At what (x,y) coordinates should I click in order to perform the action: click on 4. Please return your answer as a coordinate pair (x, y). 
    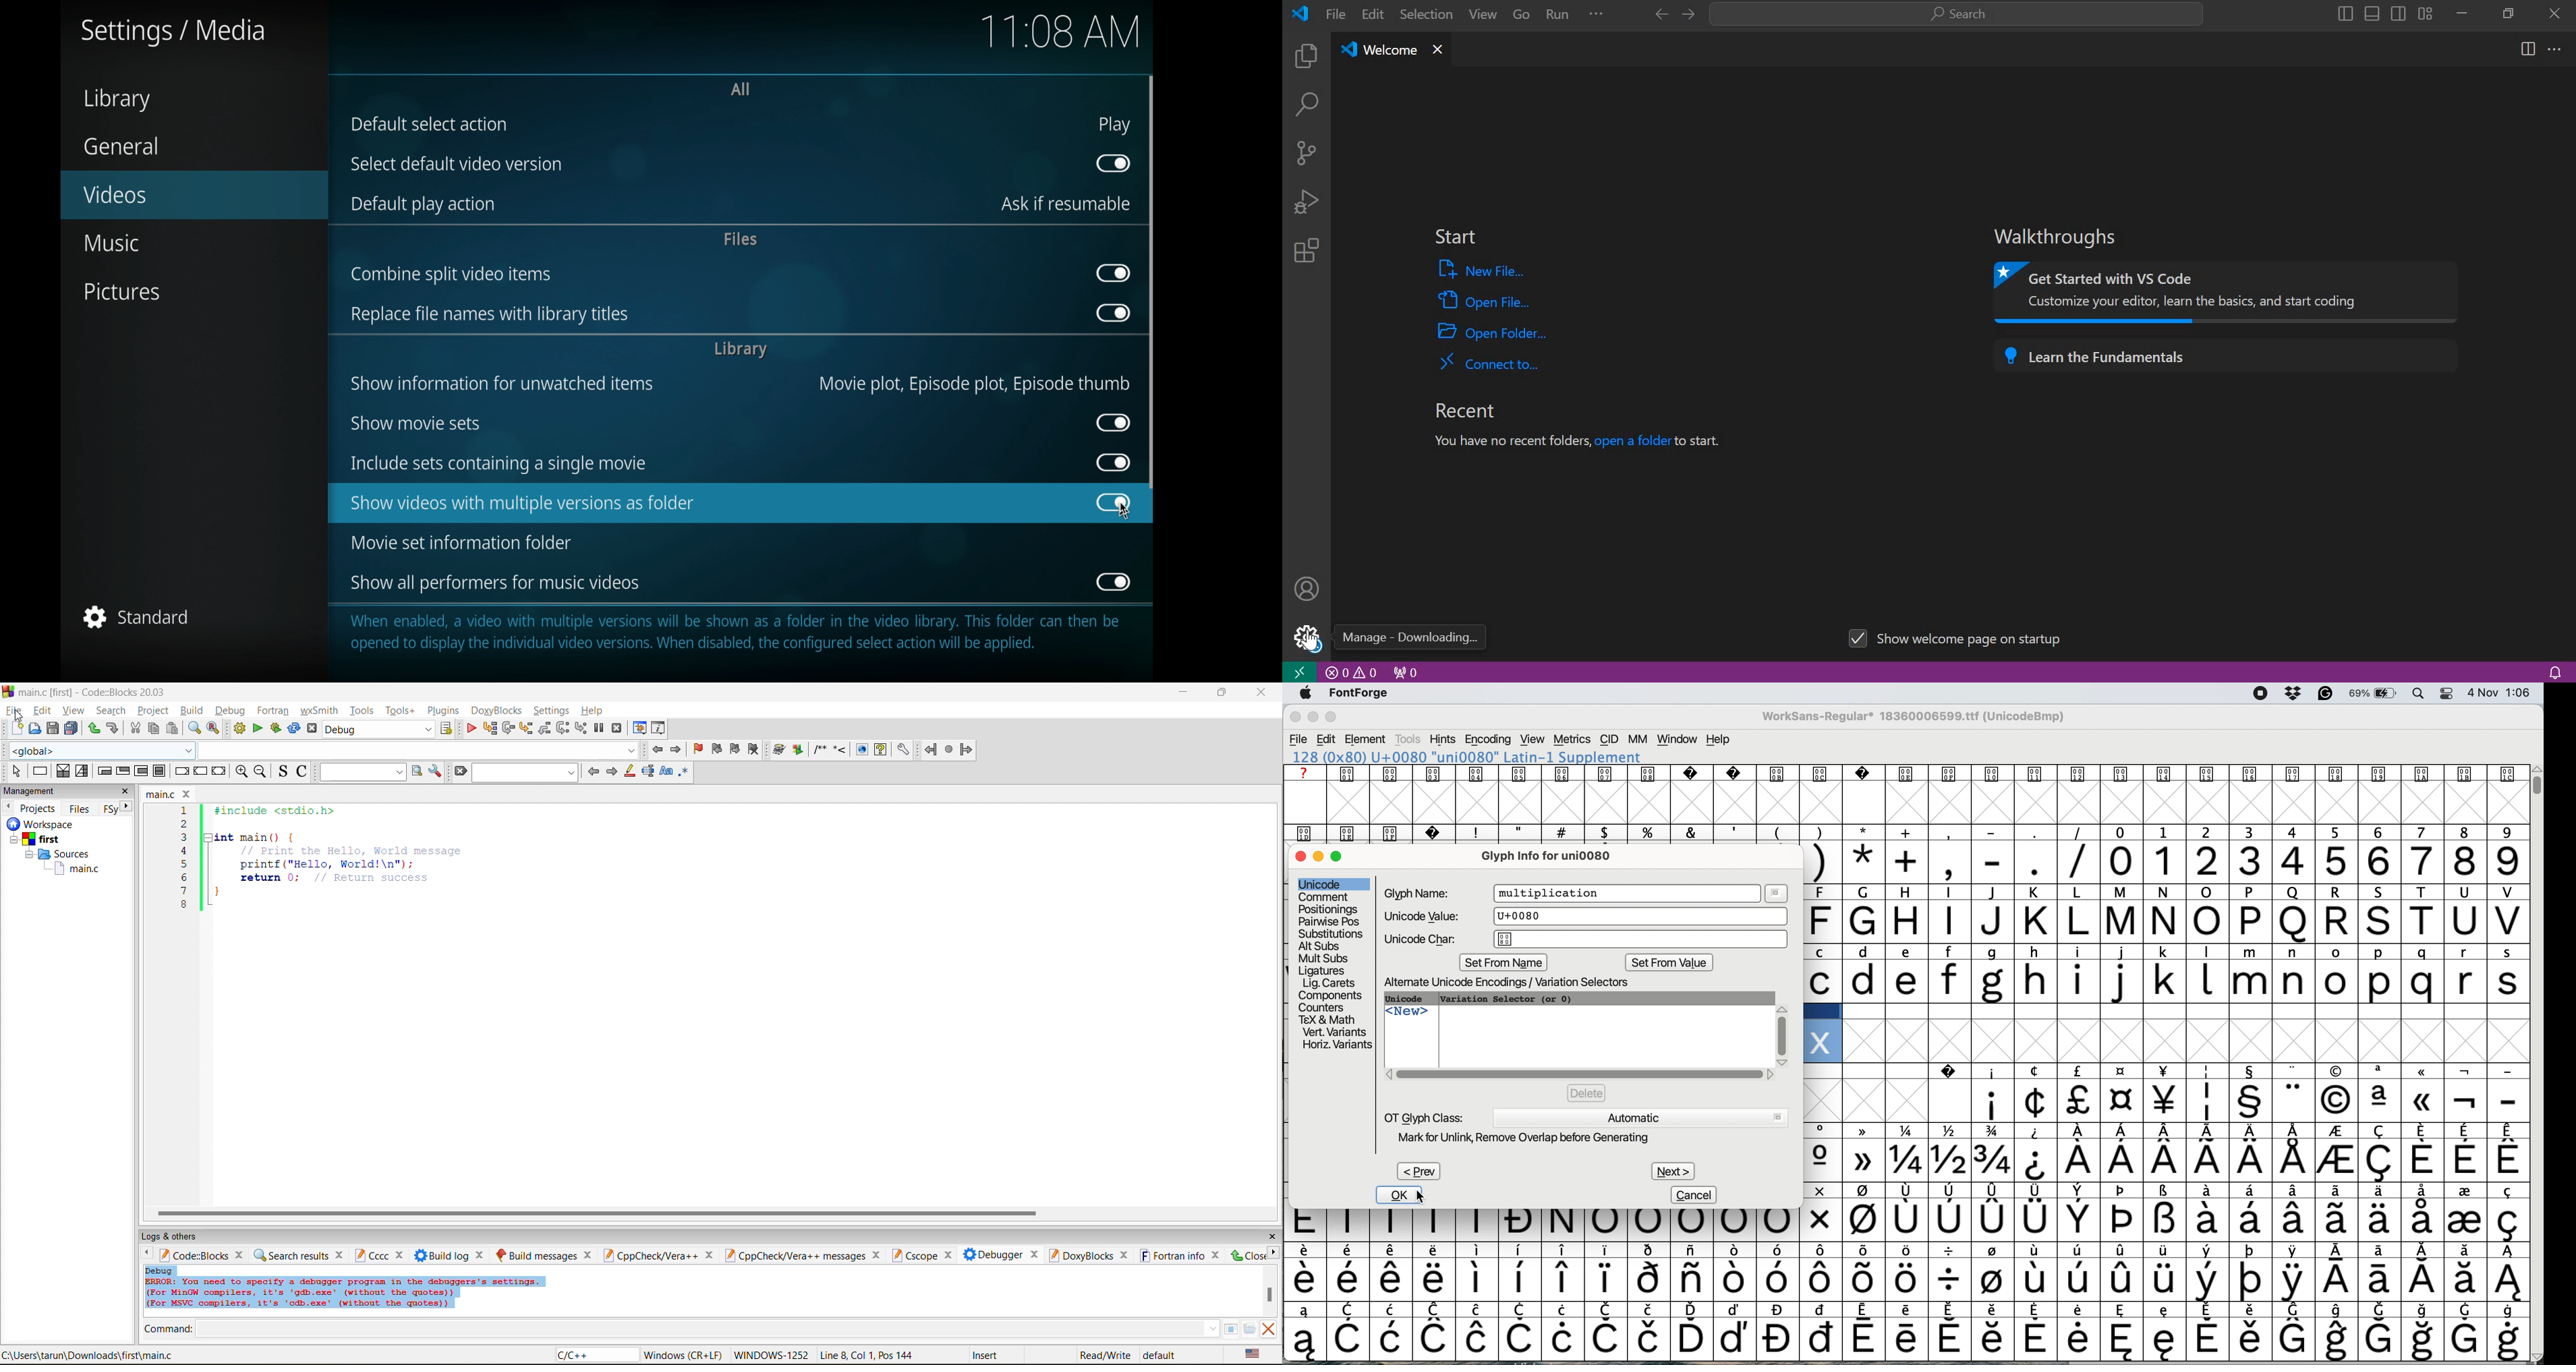
    Looking at the image, I should click on (184, 851).